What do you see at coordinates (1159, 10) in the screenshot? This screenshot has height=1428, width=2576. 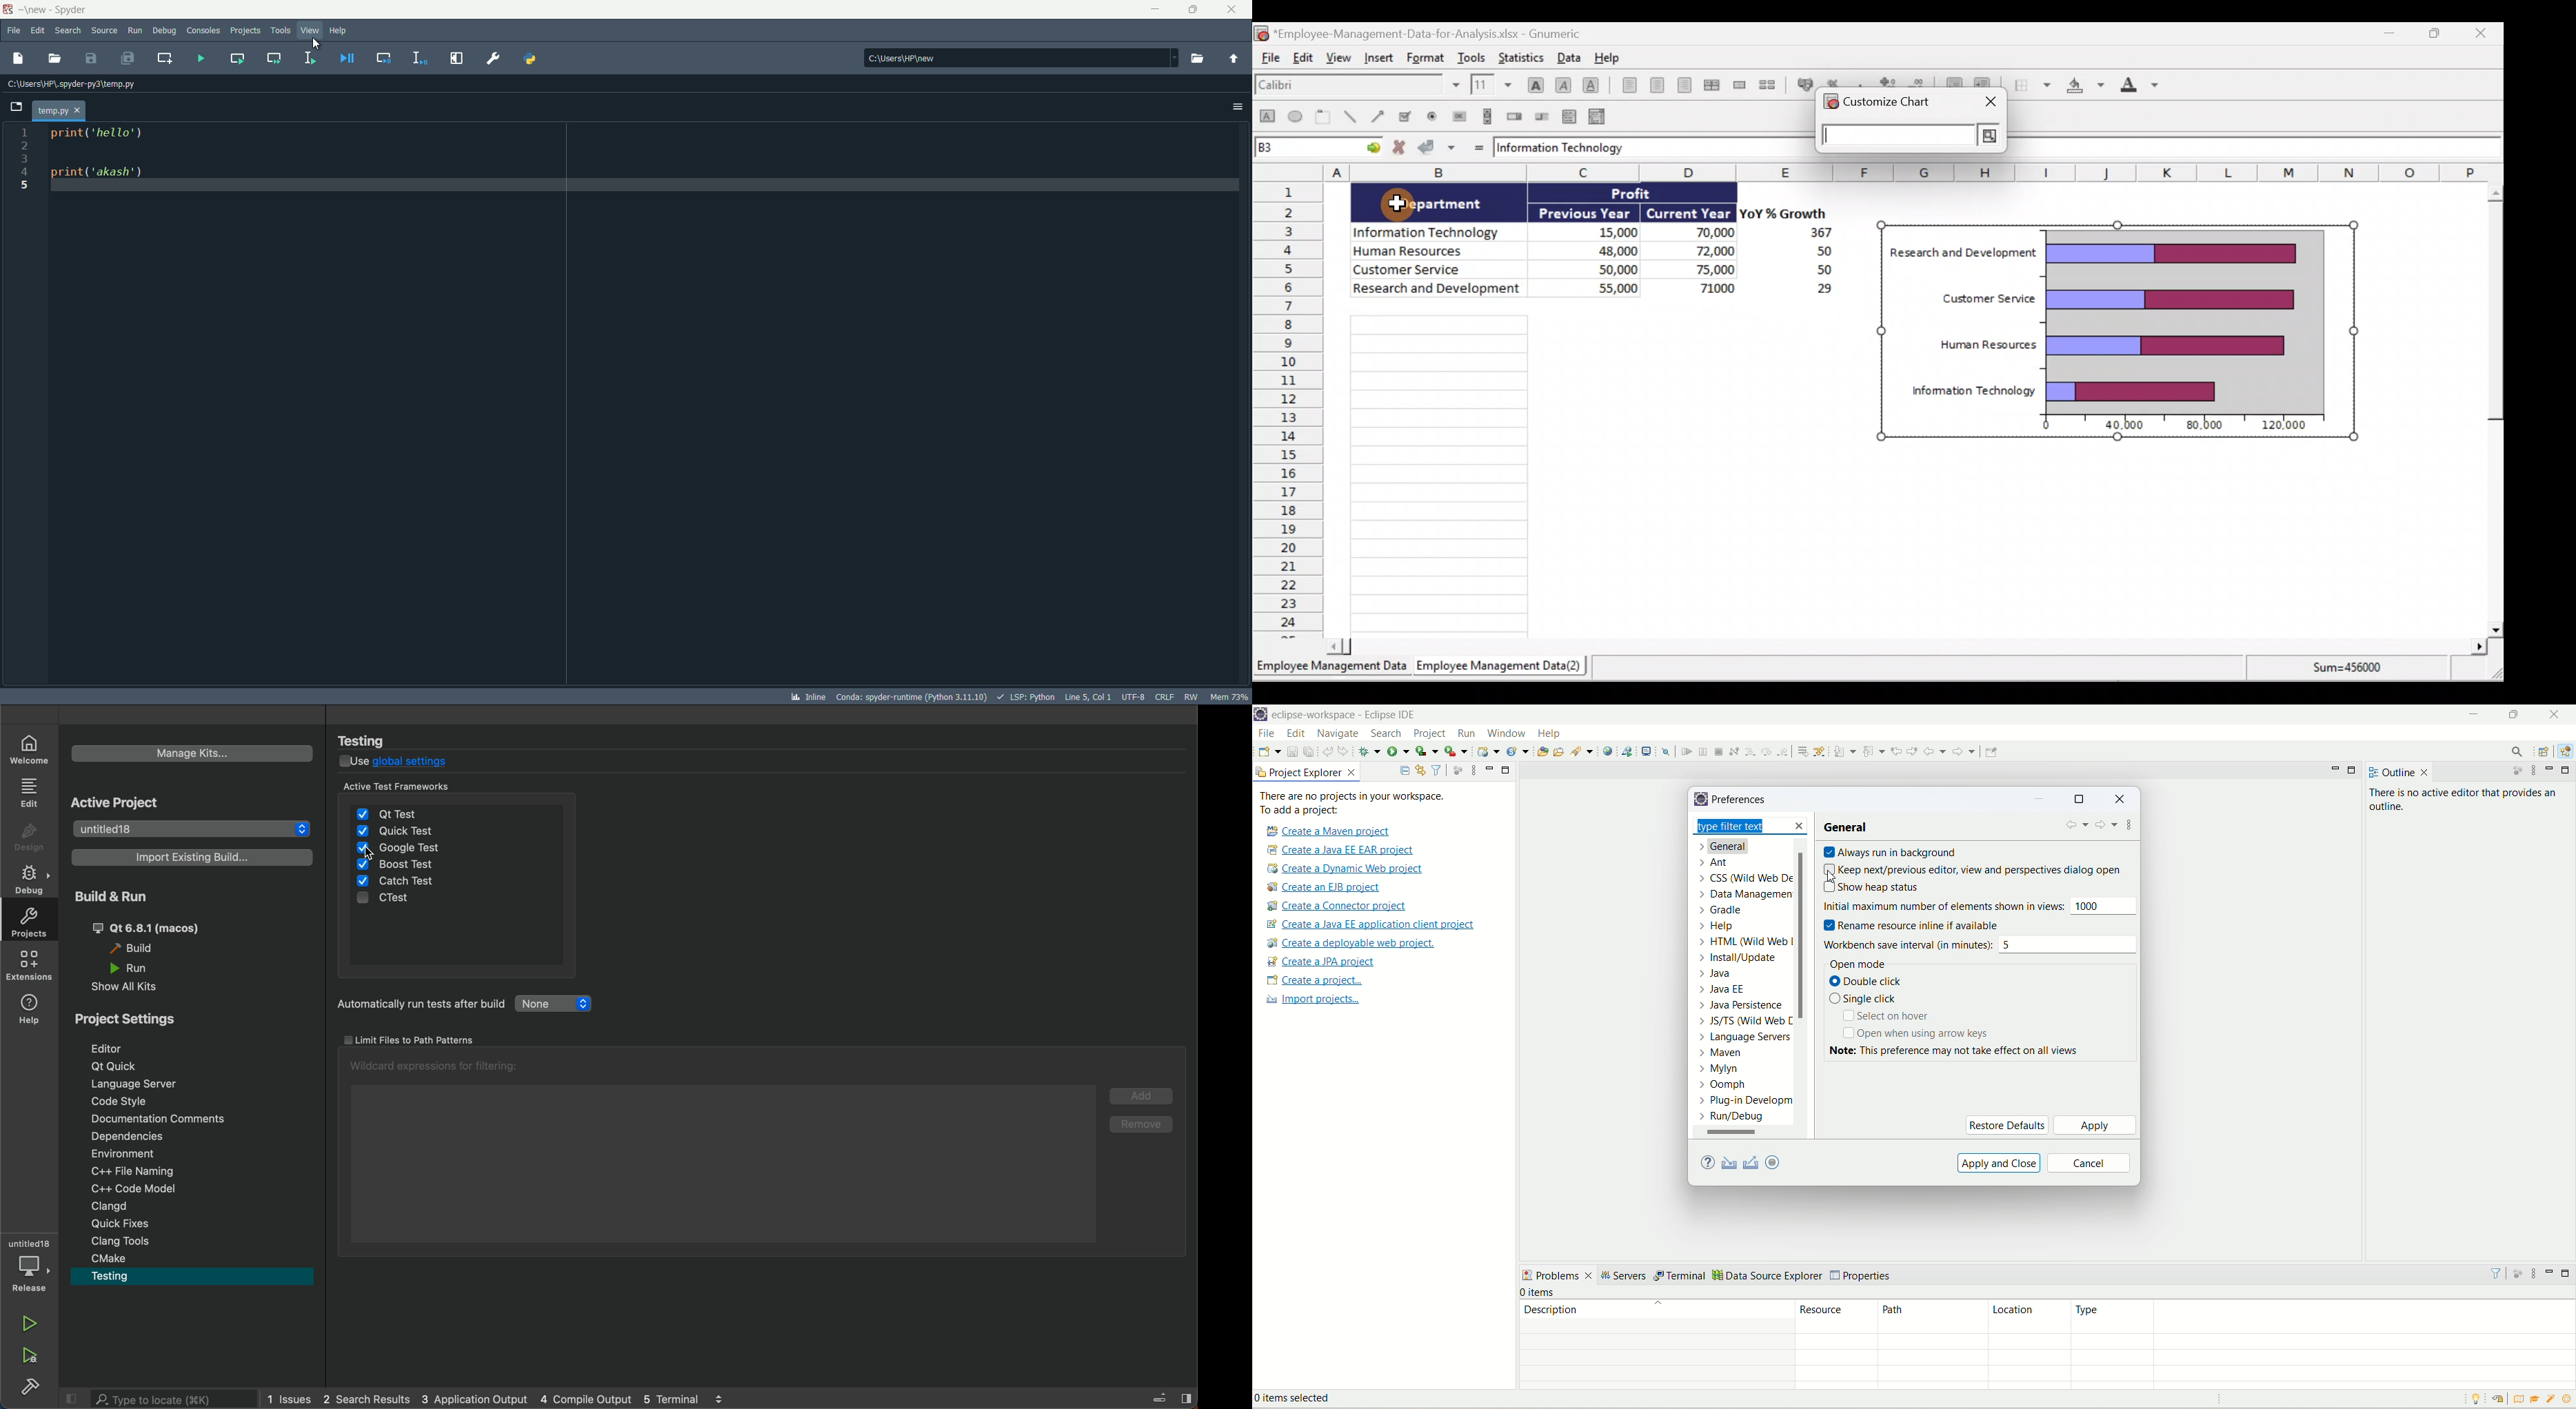 I see `minimize` at bounding box center [1159, 10].